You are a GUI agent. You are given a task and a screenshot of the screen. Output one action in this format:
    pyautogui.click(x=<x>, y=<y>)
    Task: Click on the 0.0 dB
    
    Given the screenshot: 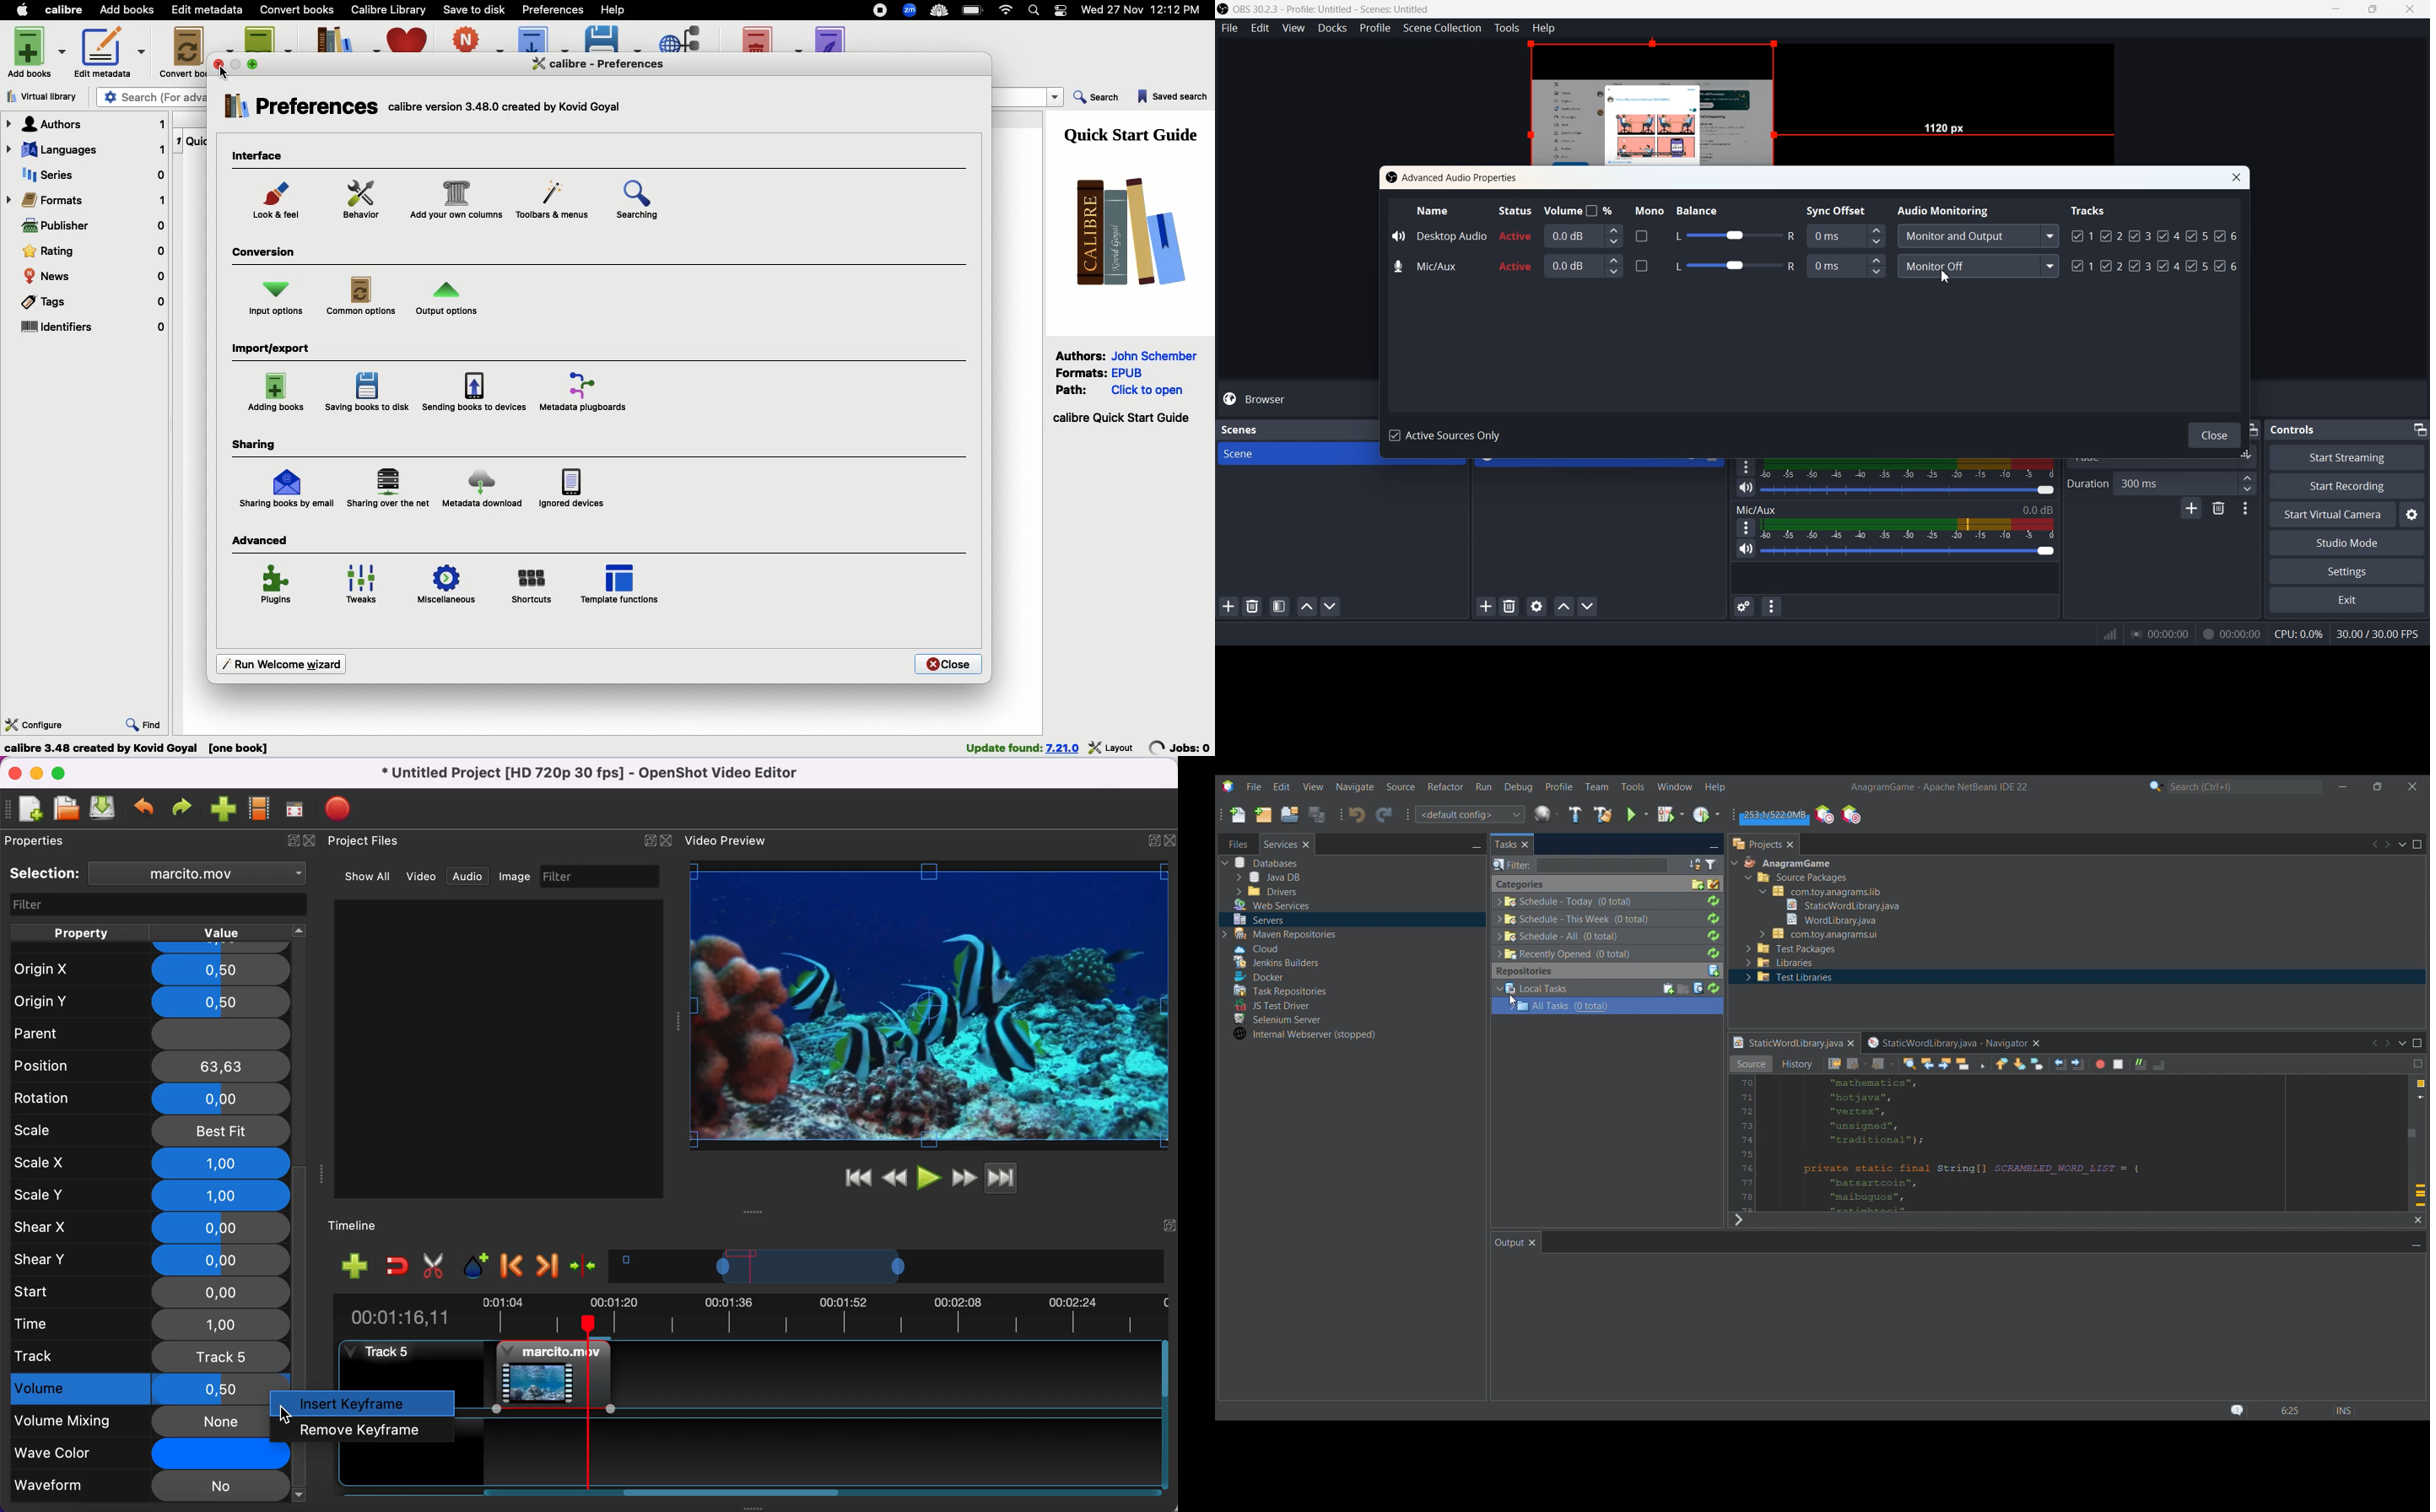 What is the action you would take?
    pyautogui.click(x=1584, y=265)
    